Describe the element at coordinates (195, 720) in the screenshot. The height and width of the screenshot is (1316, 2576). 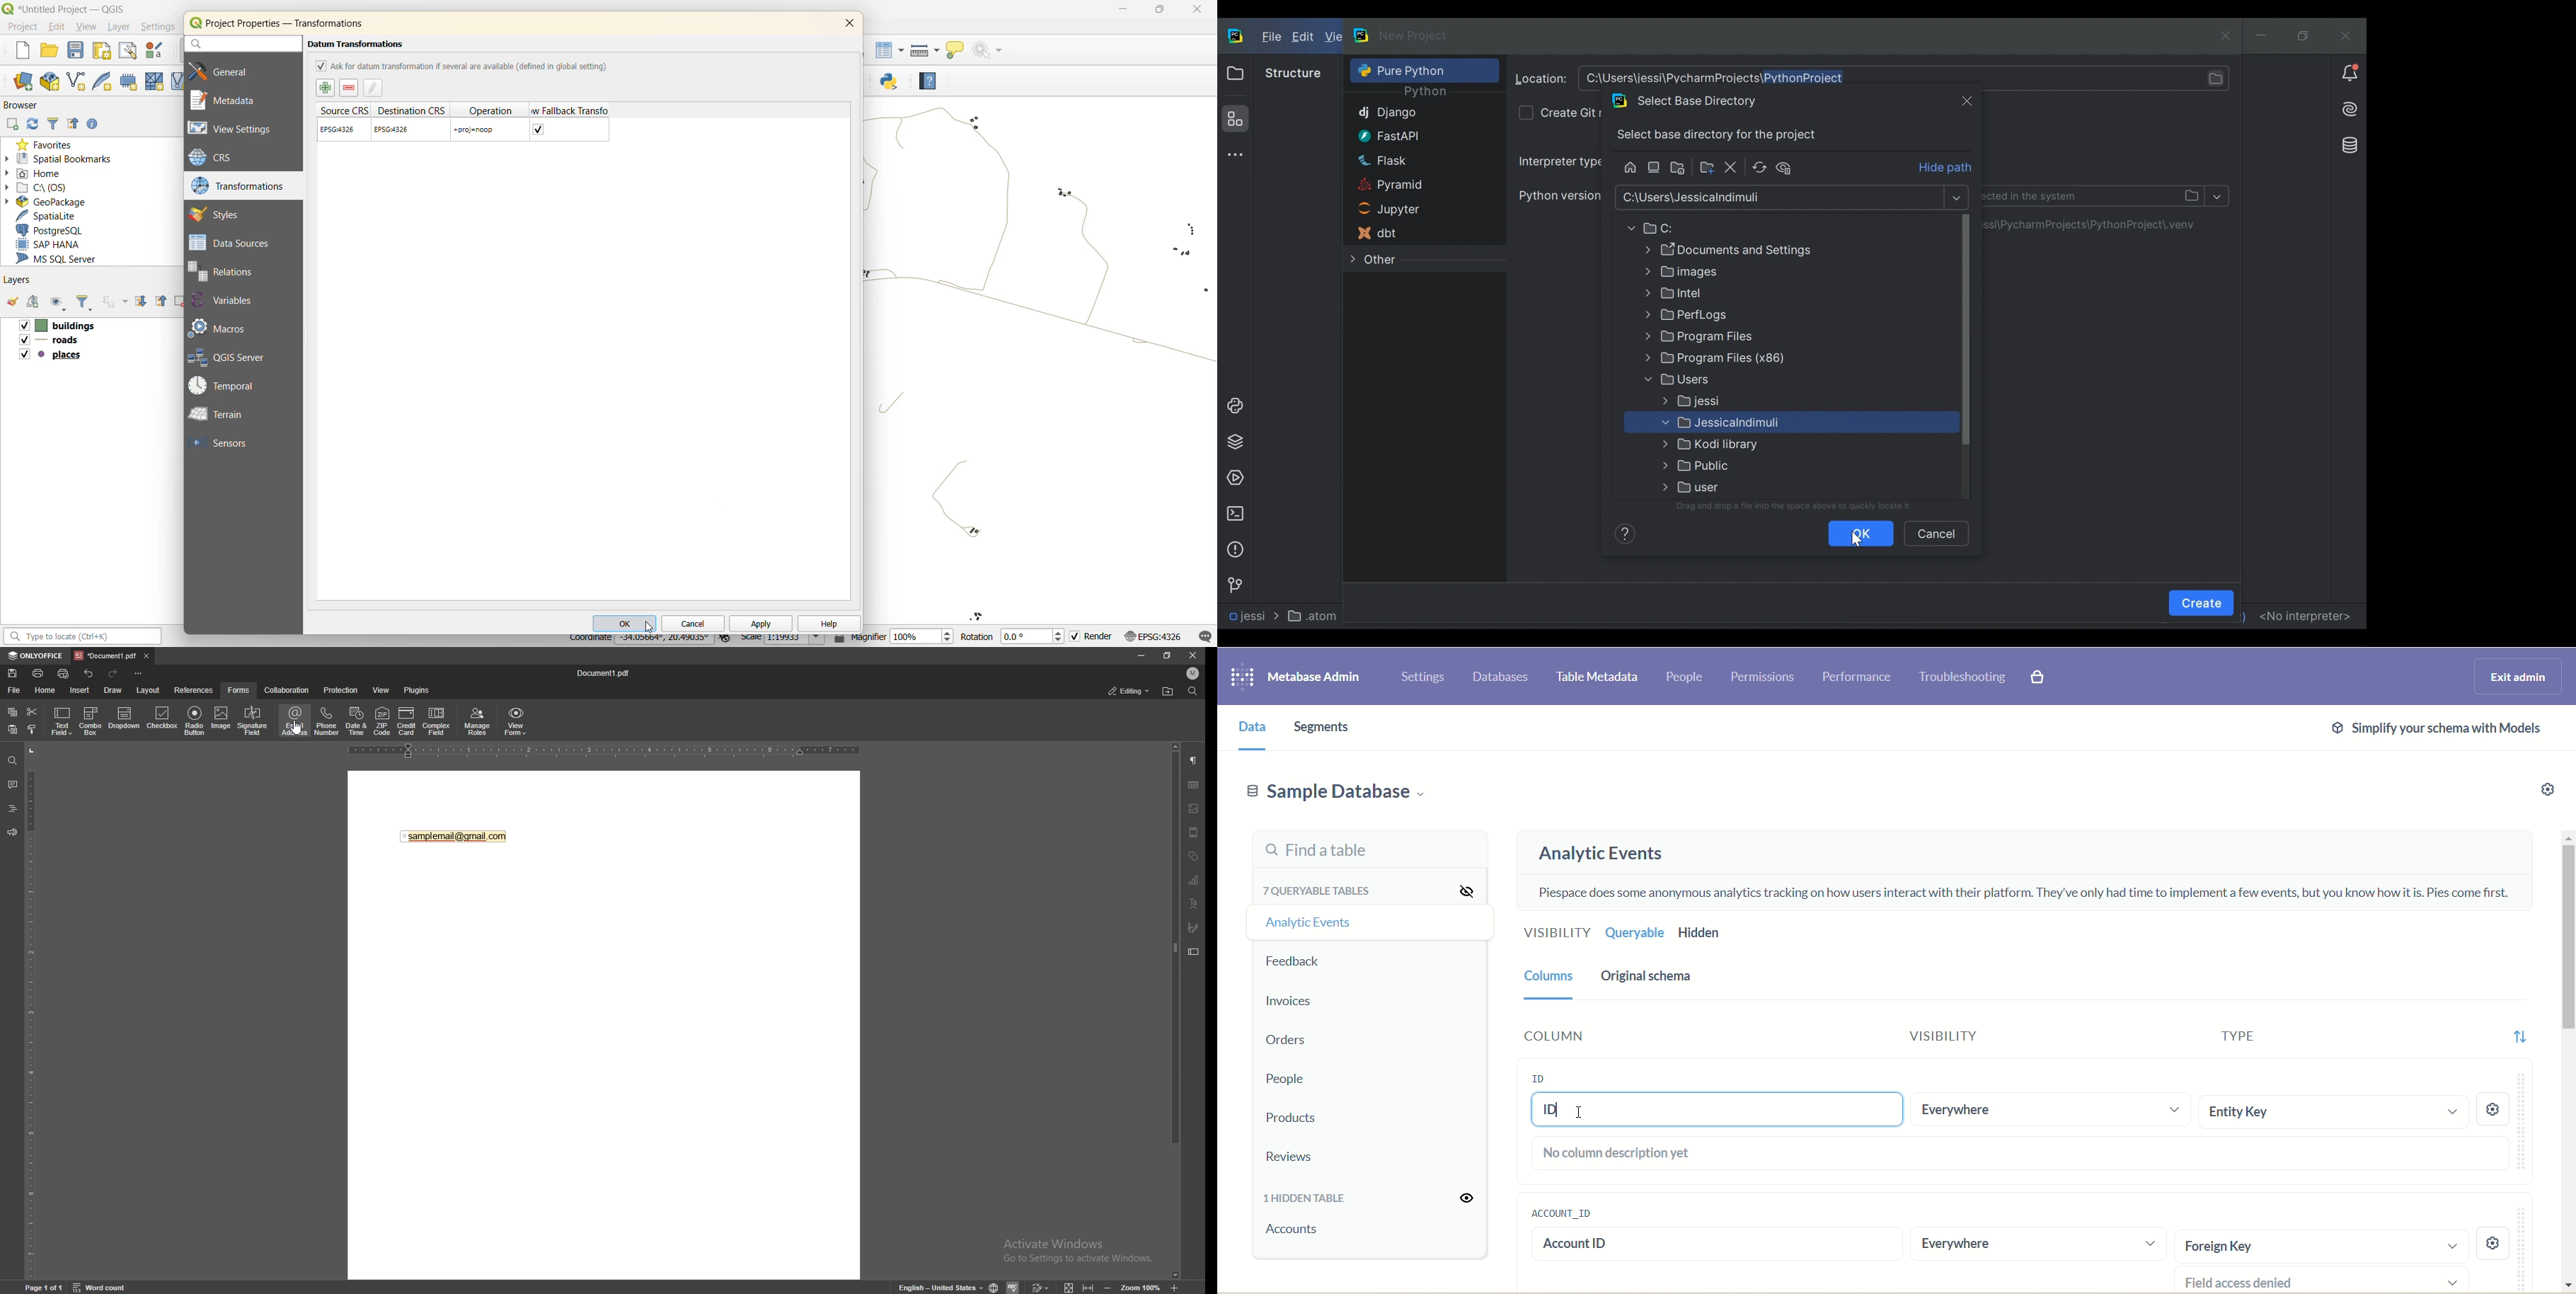
I see `radio button` at that location.